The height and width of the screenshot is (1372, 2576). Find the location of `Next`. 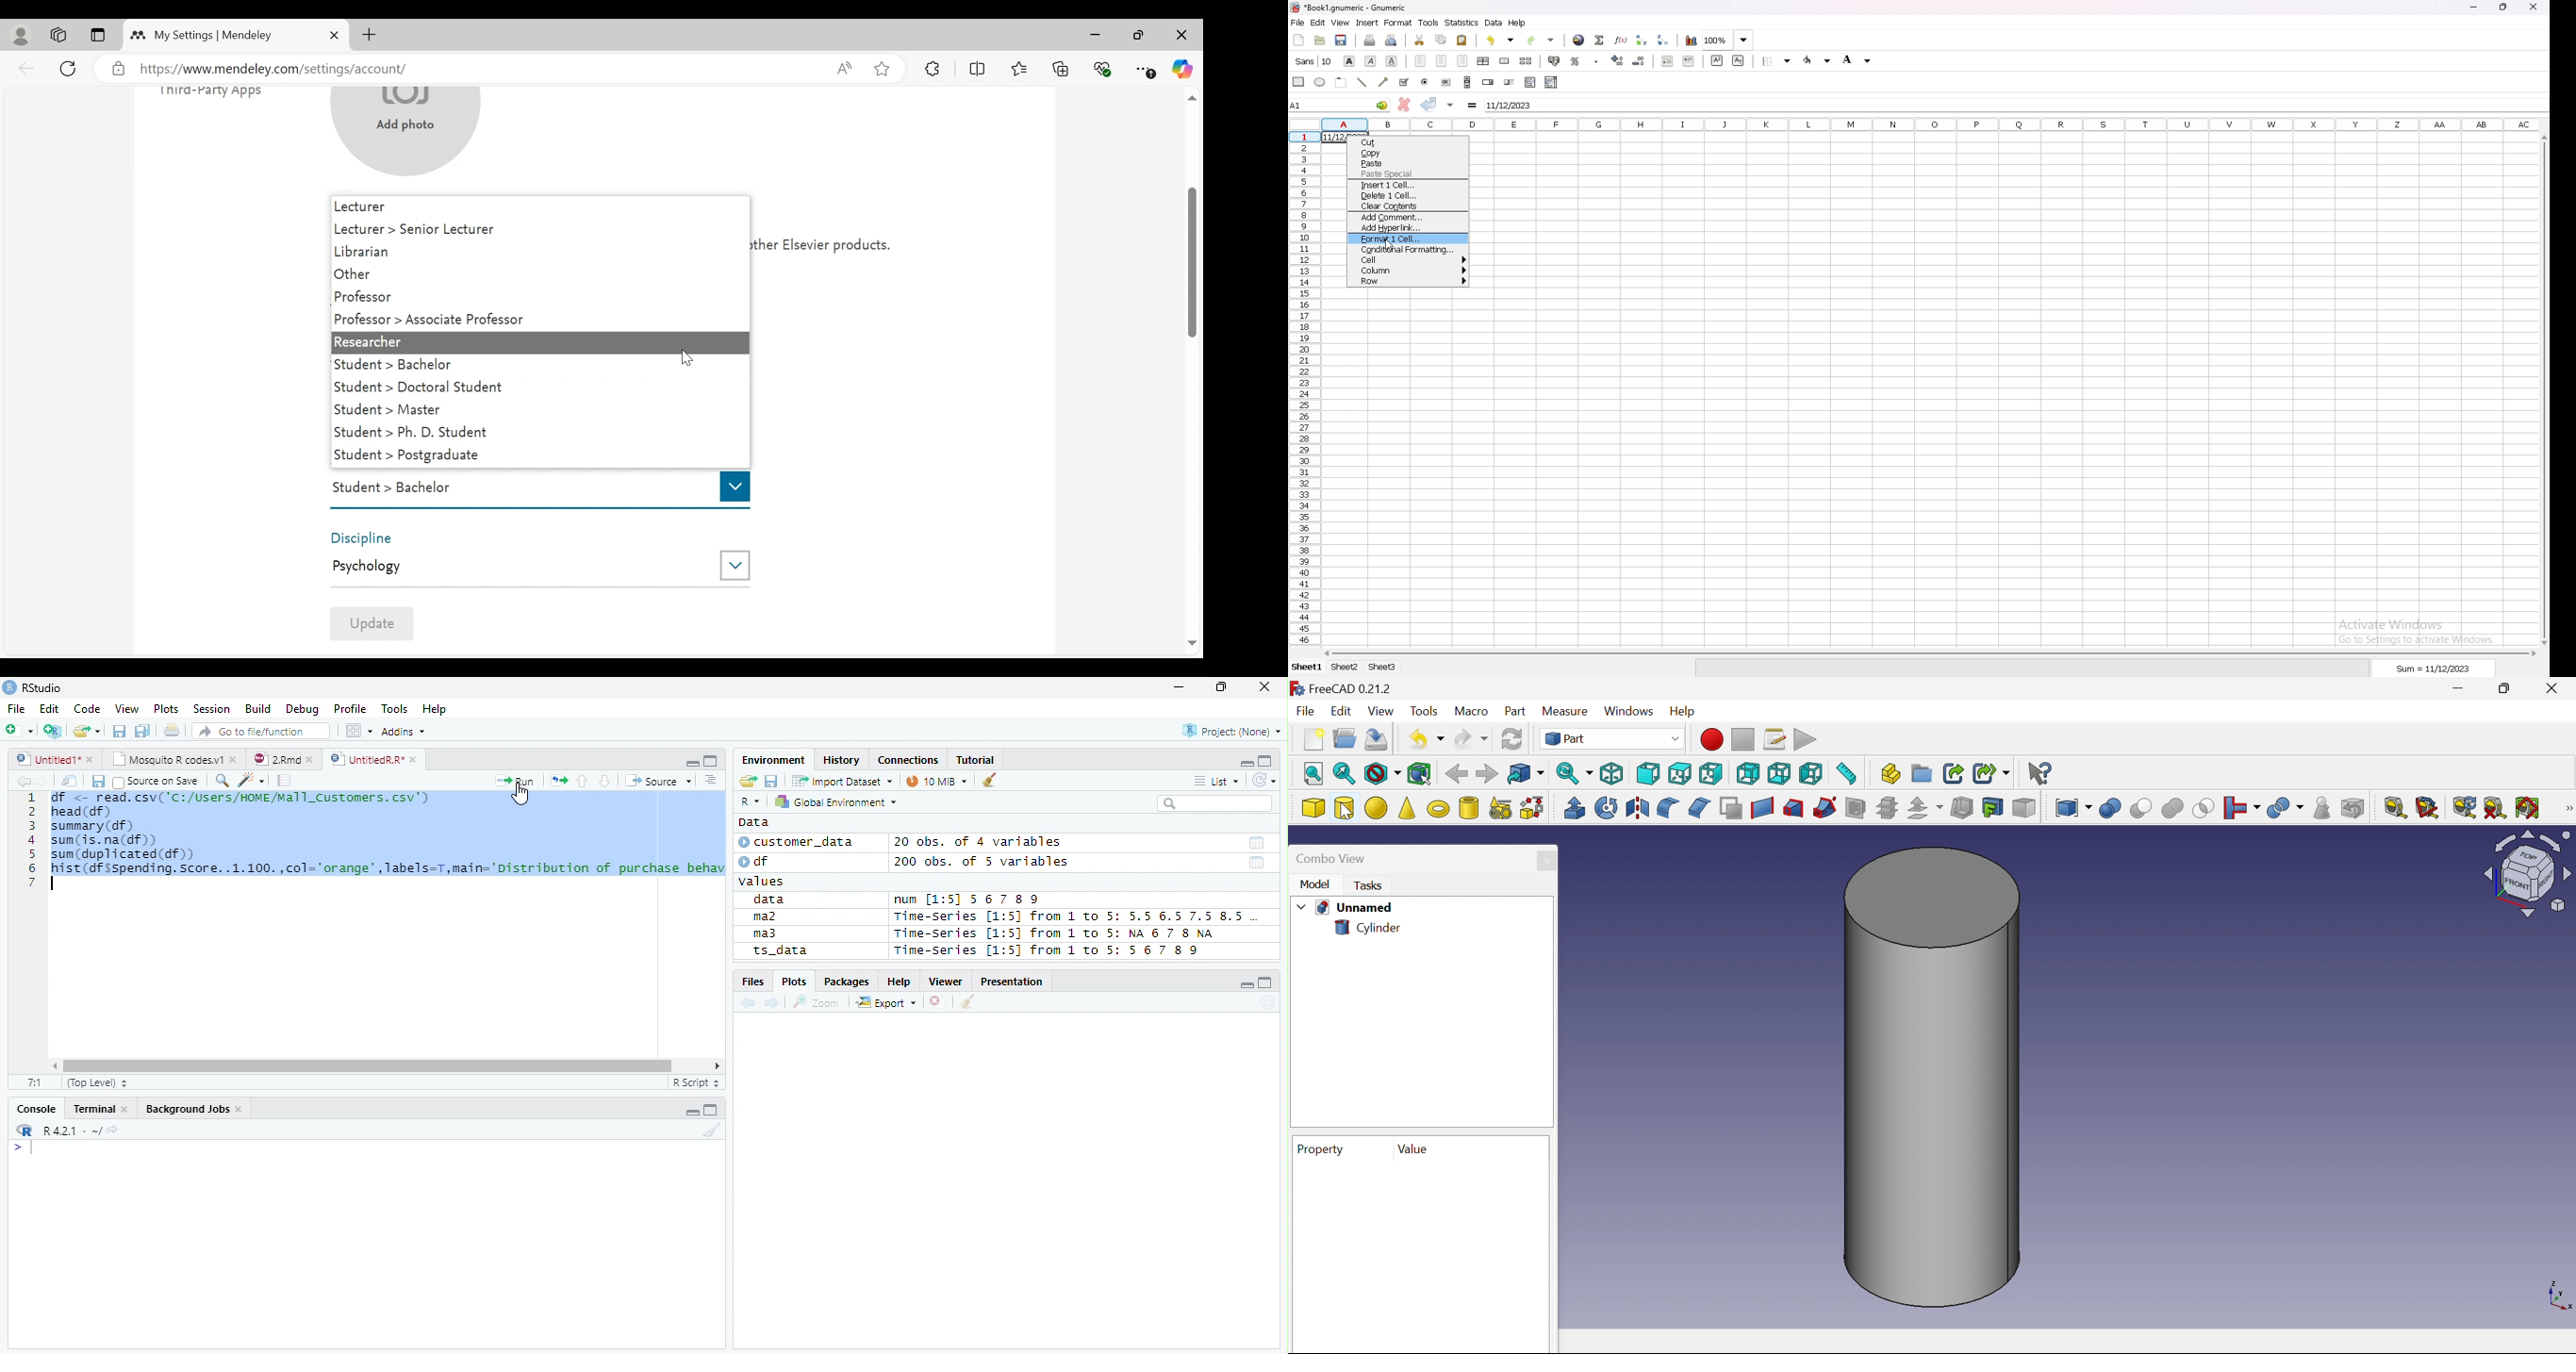

Next is located at coordinates (773, 1004).